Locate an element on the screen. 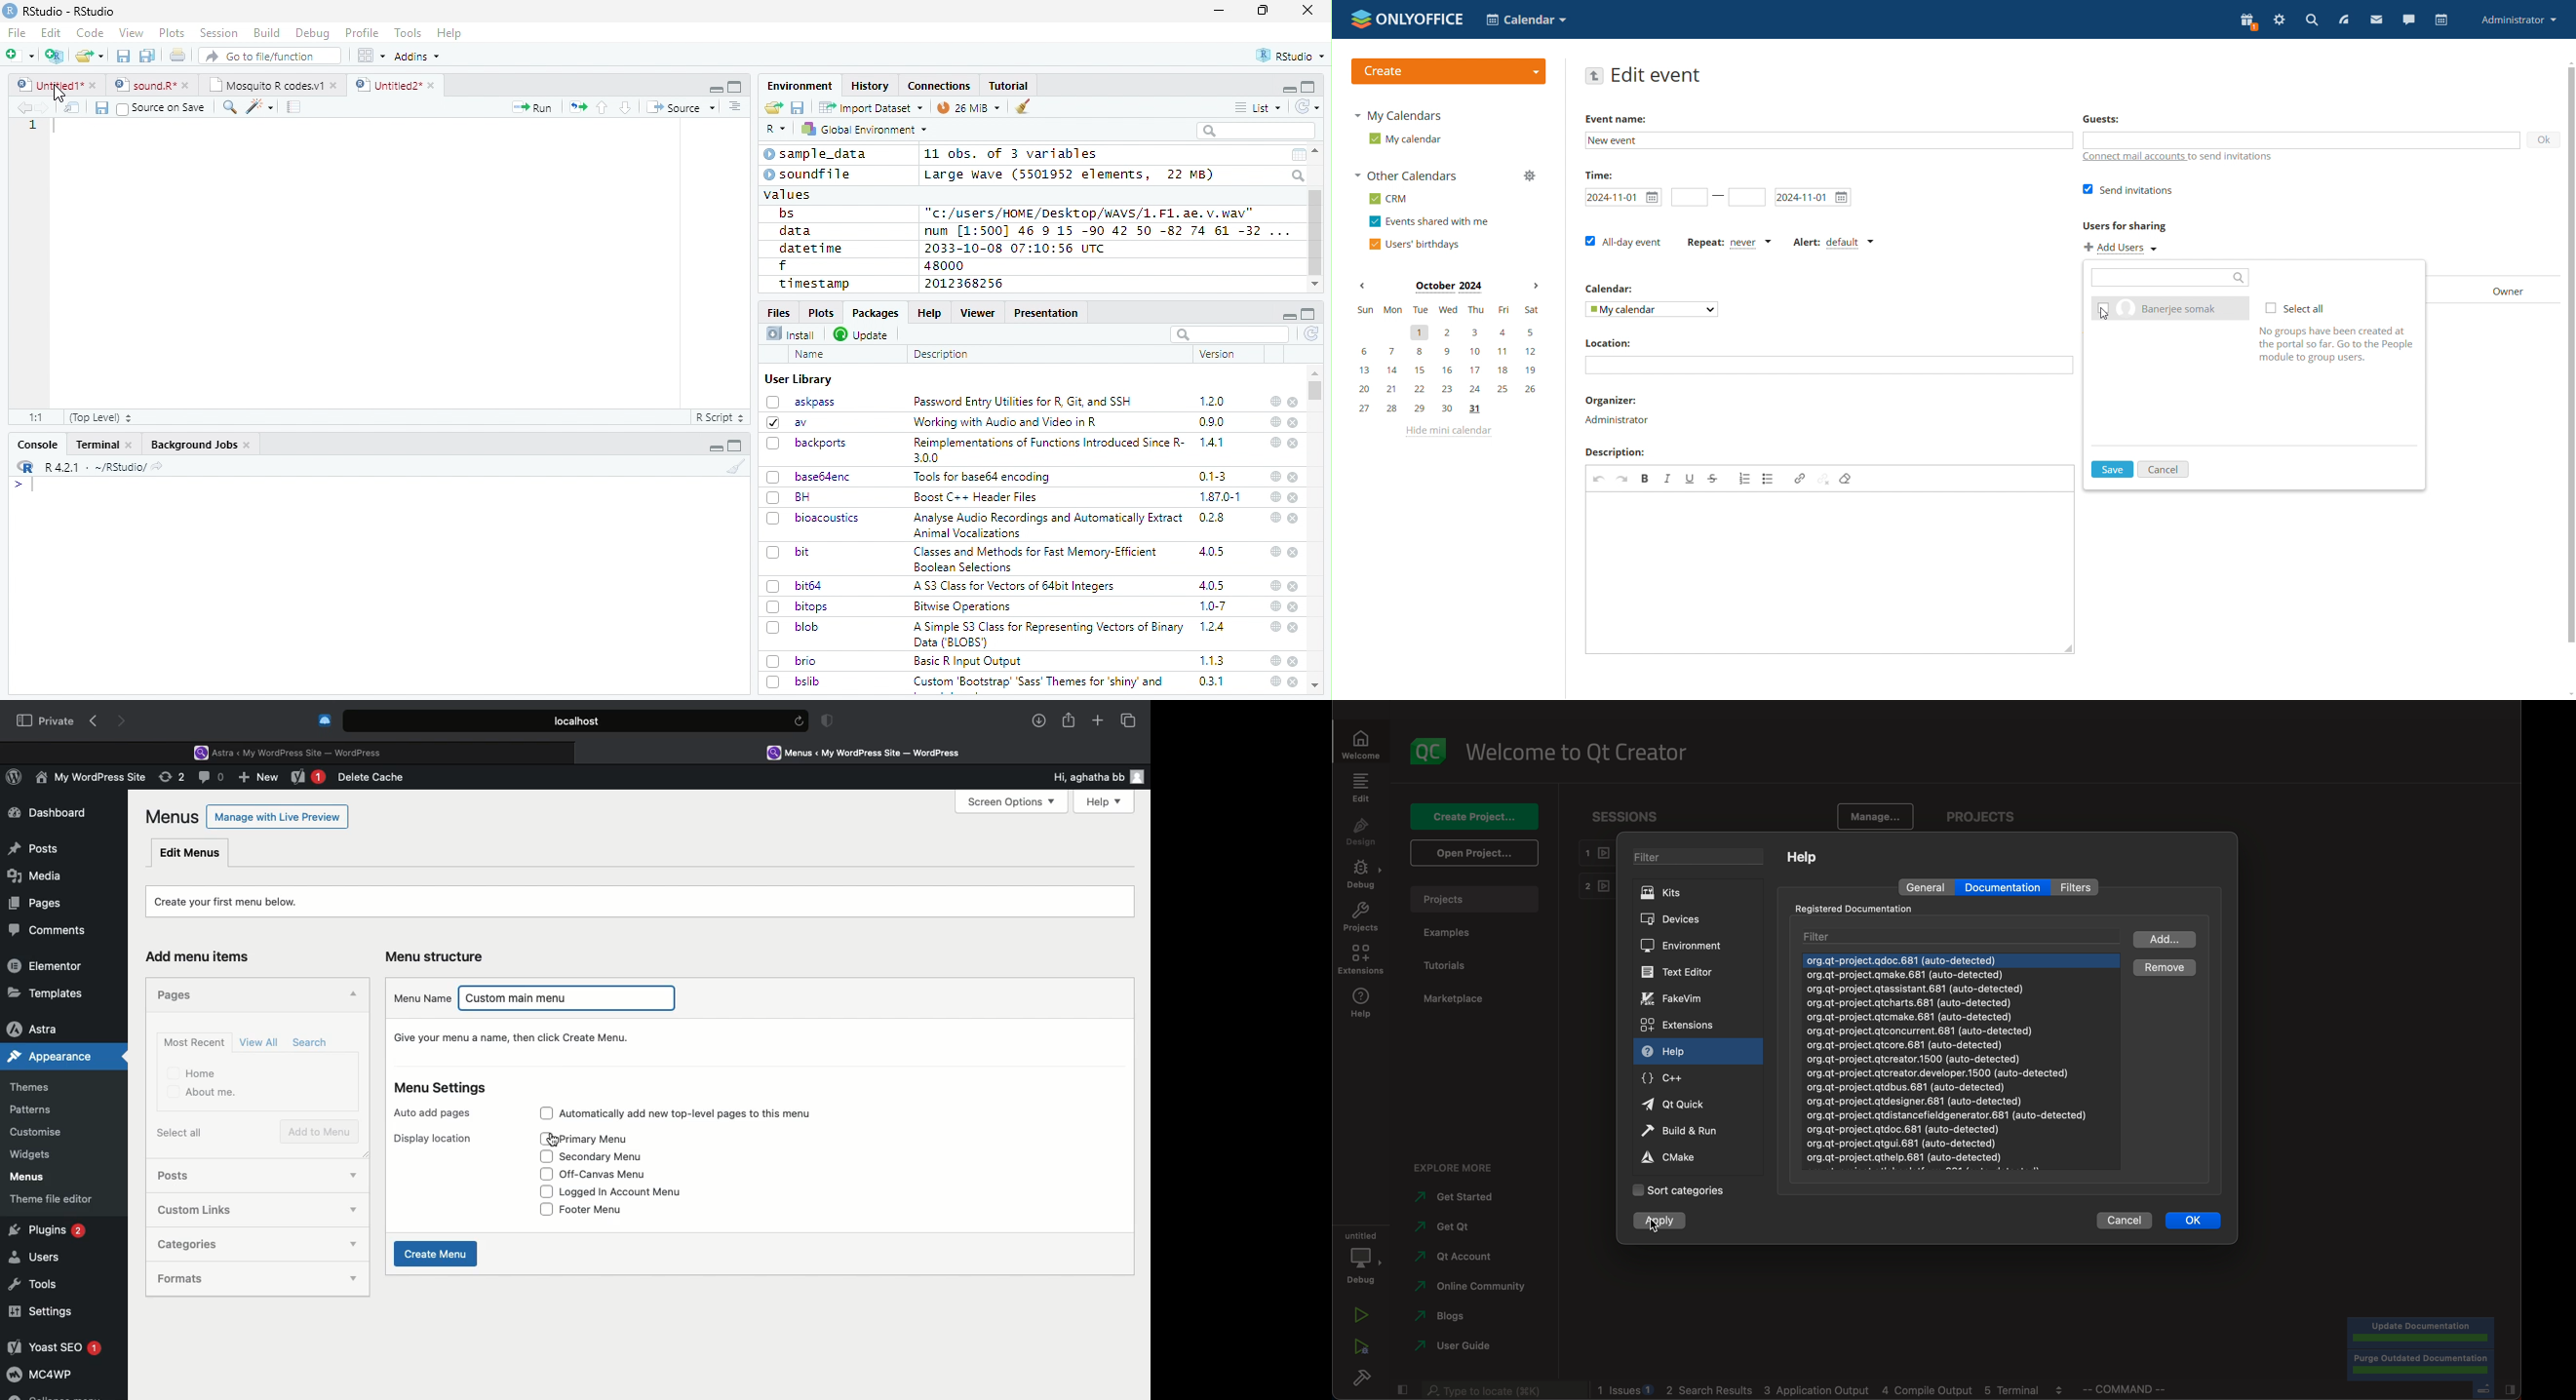 Image resolution: width=2576 pixels, height=1400 pixels. A S3 Class for Vectors of 64bit Integers is located at coordinates (1016, 587).